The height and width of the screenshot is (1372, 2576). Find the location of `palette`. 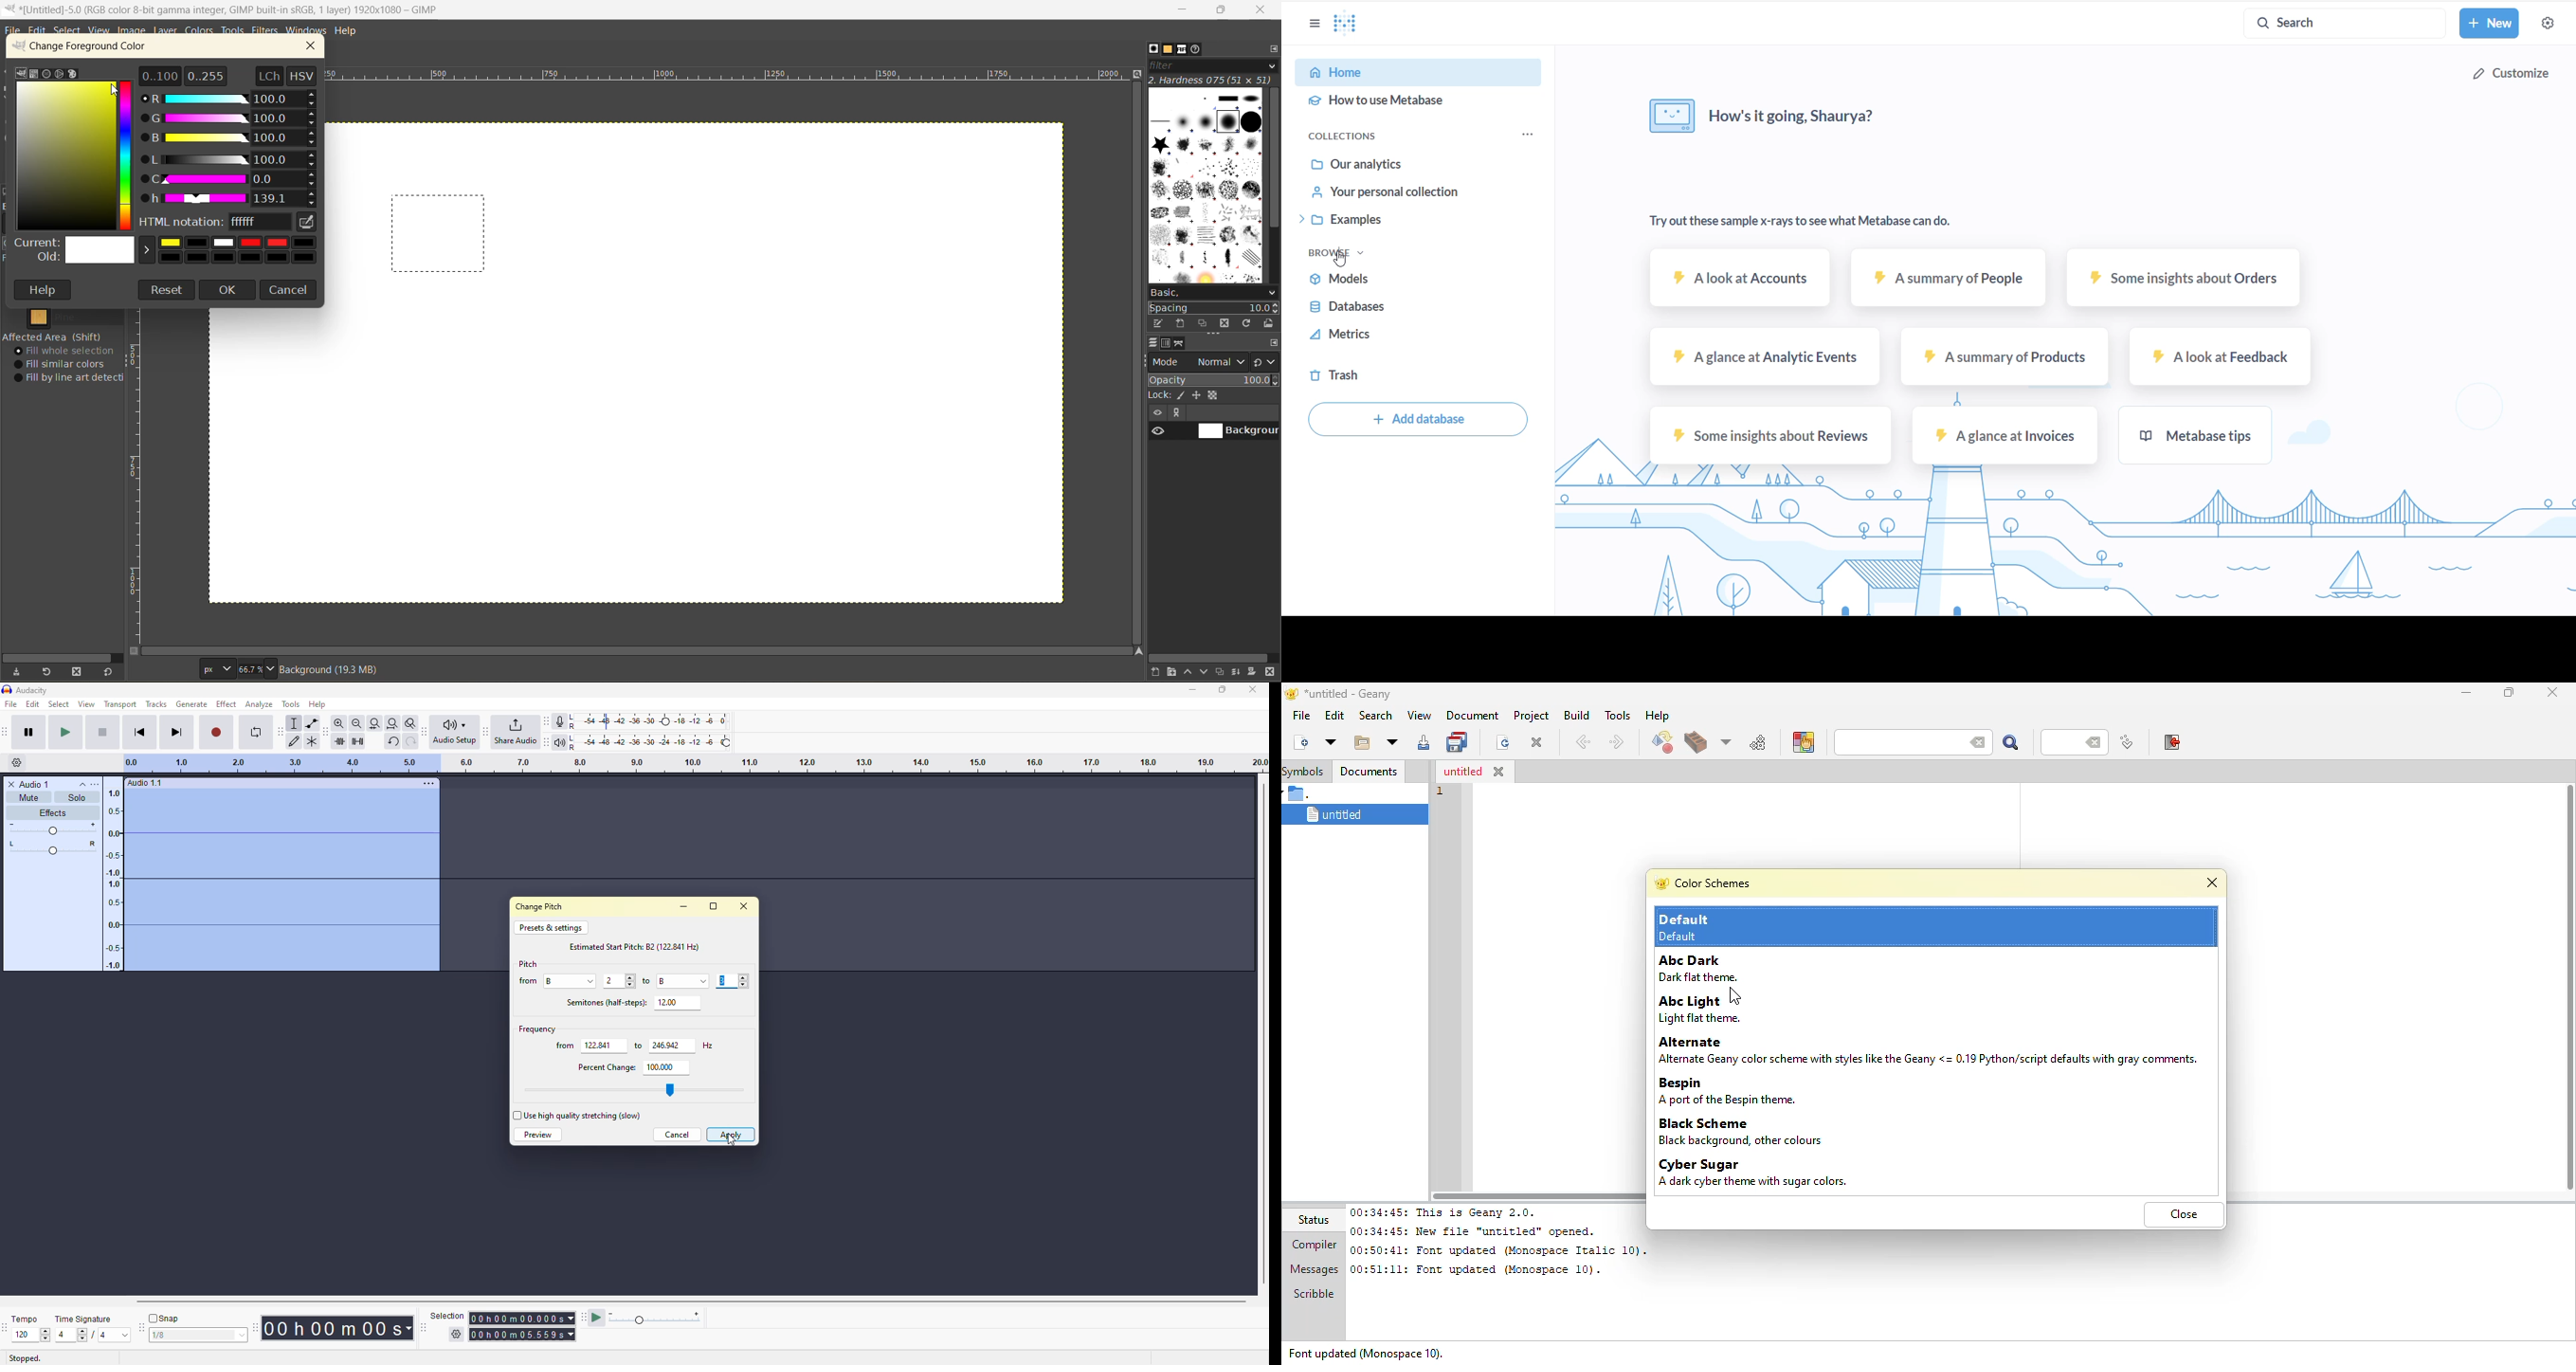

palette is located at coordinates (74, 75).